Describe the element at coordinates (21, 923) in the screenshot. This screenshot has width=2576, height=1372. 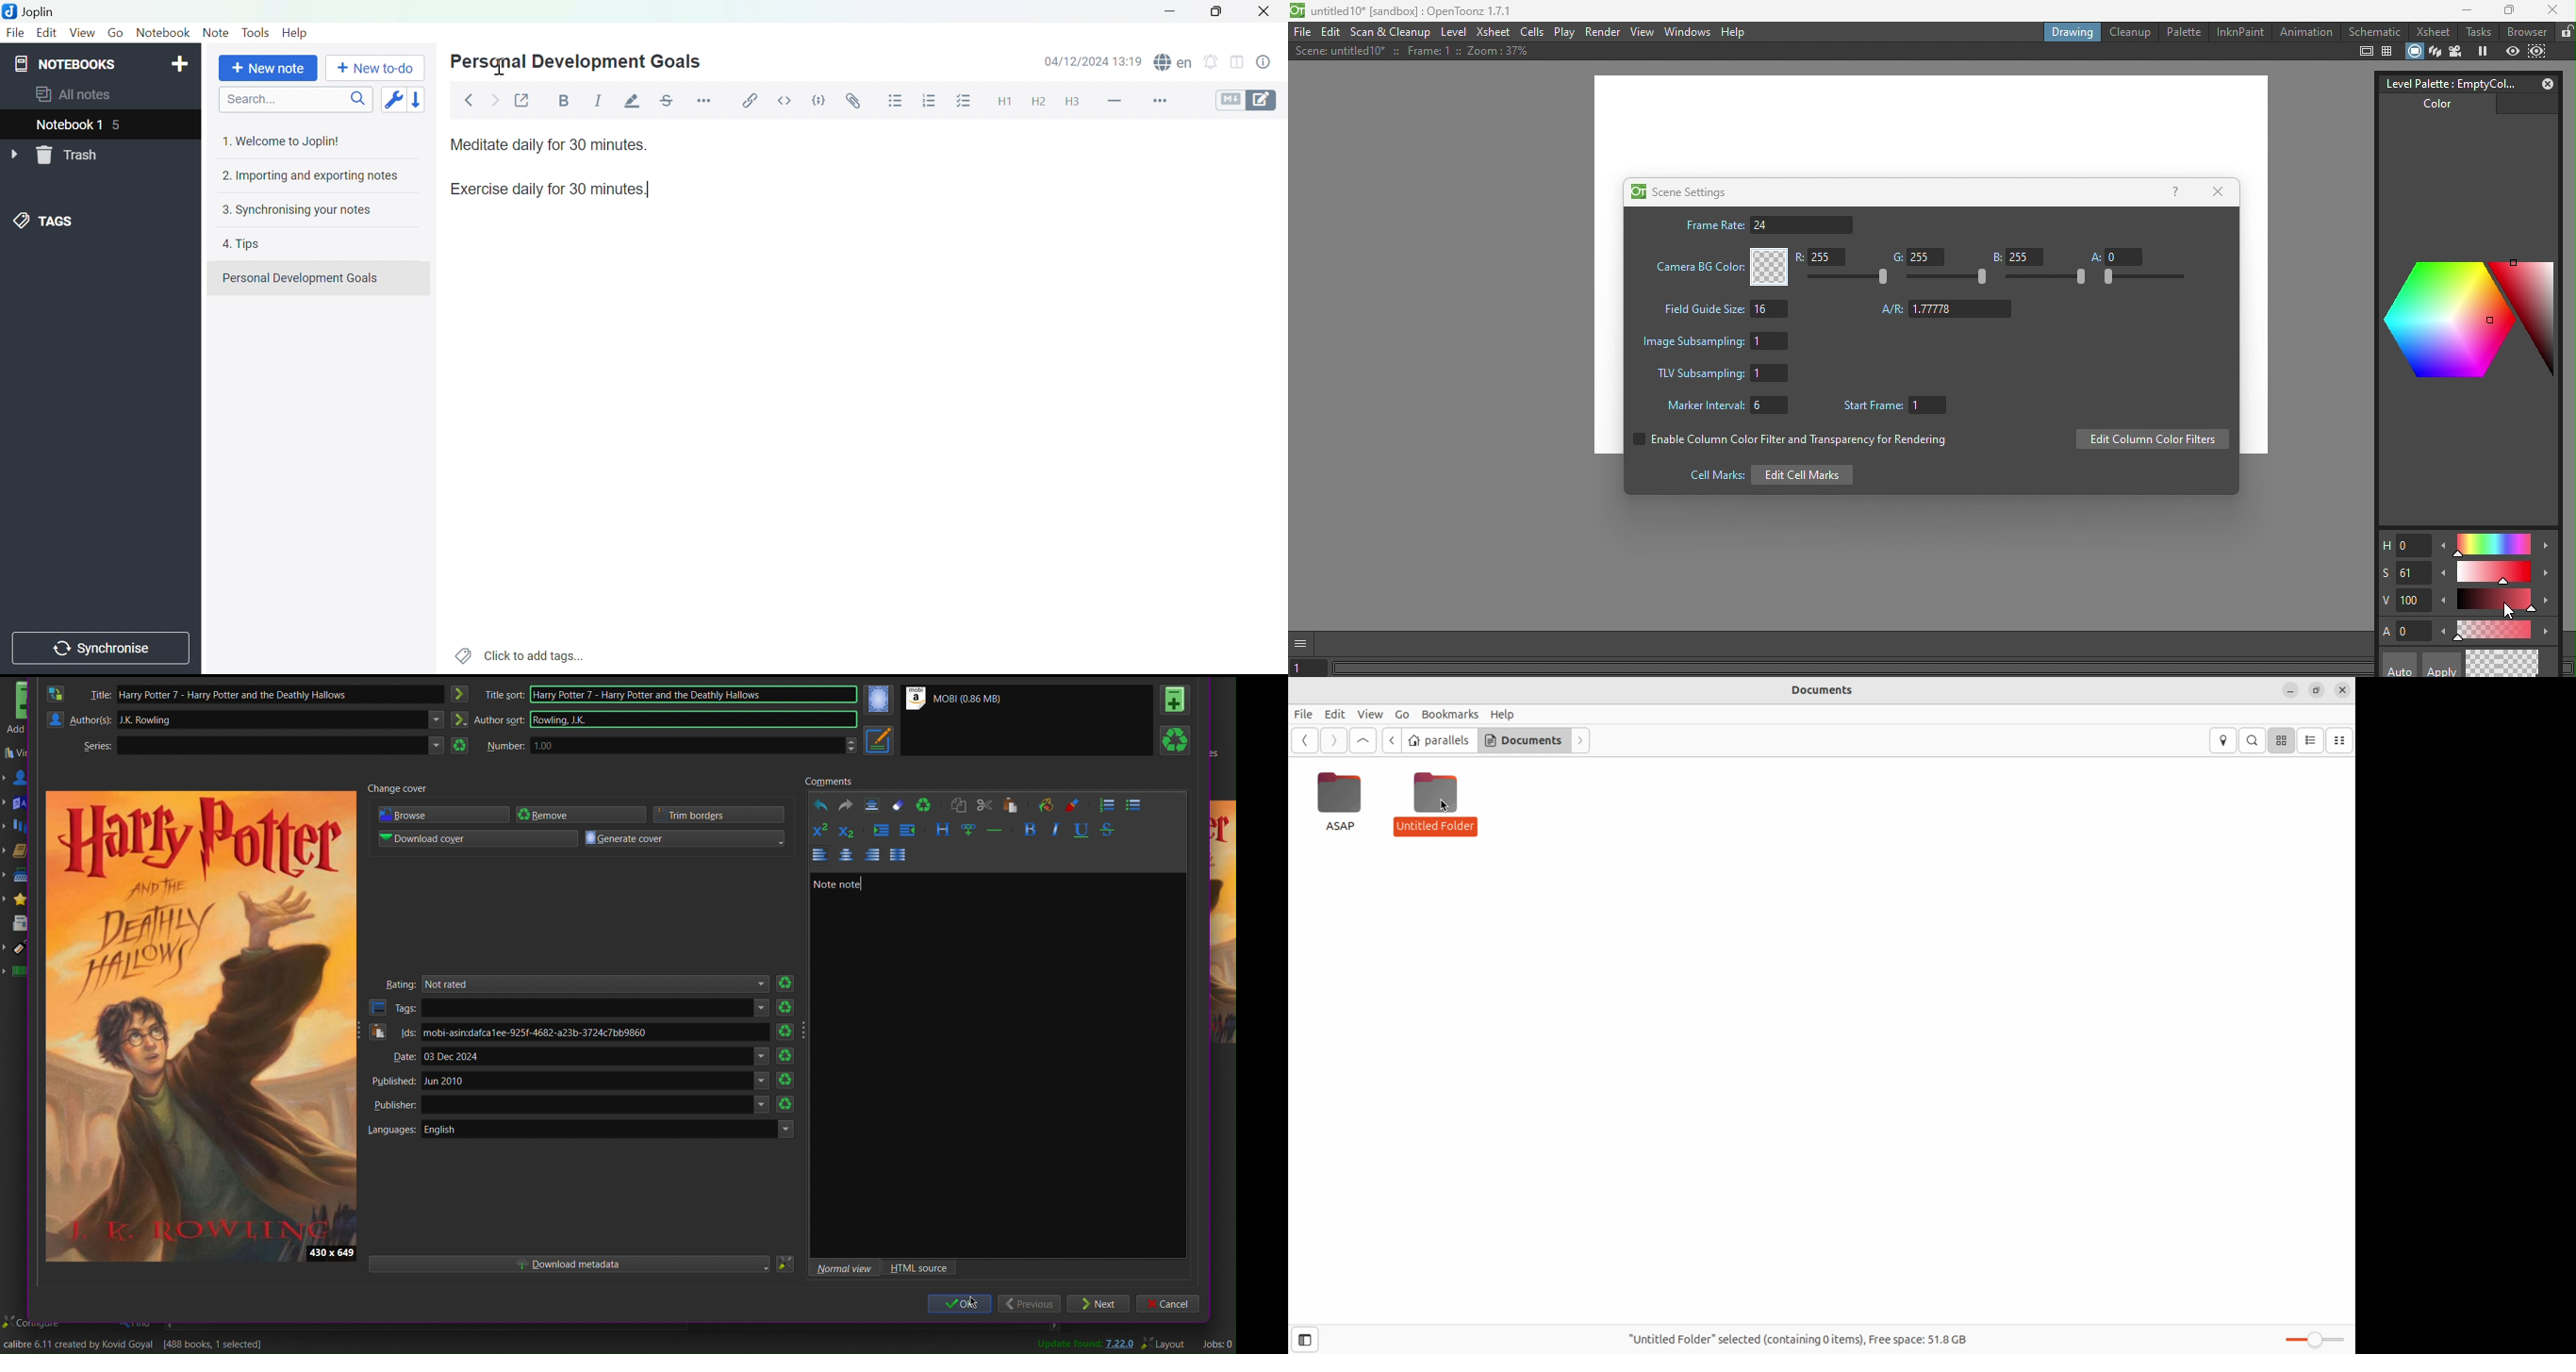
I see `News` at that location.